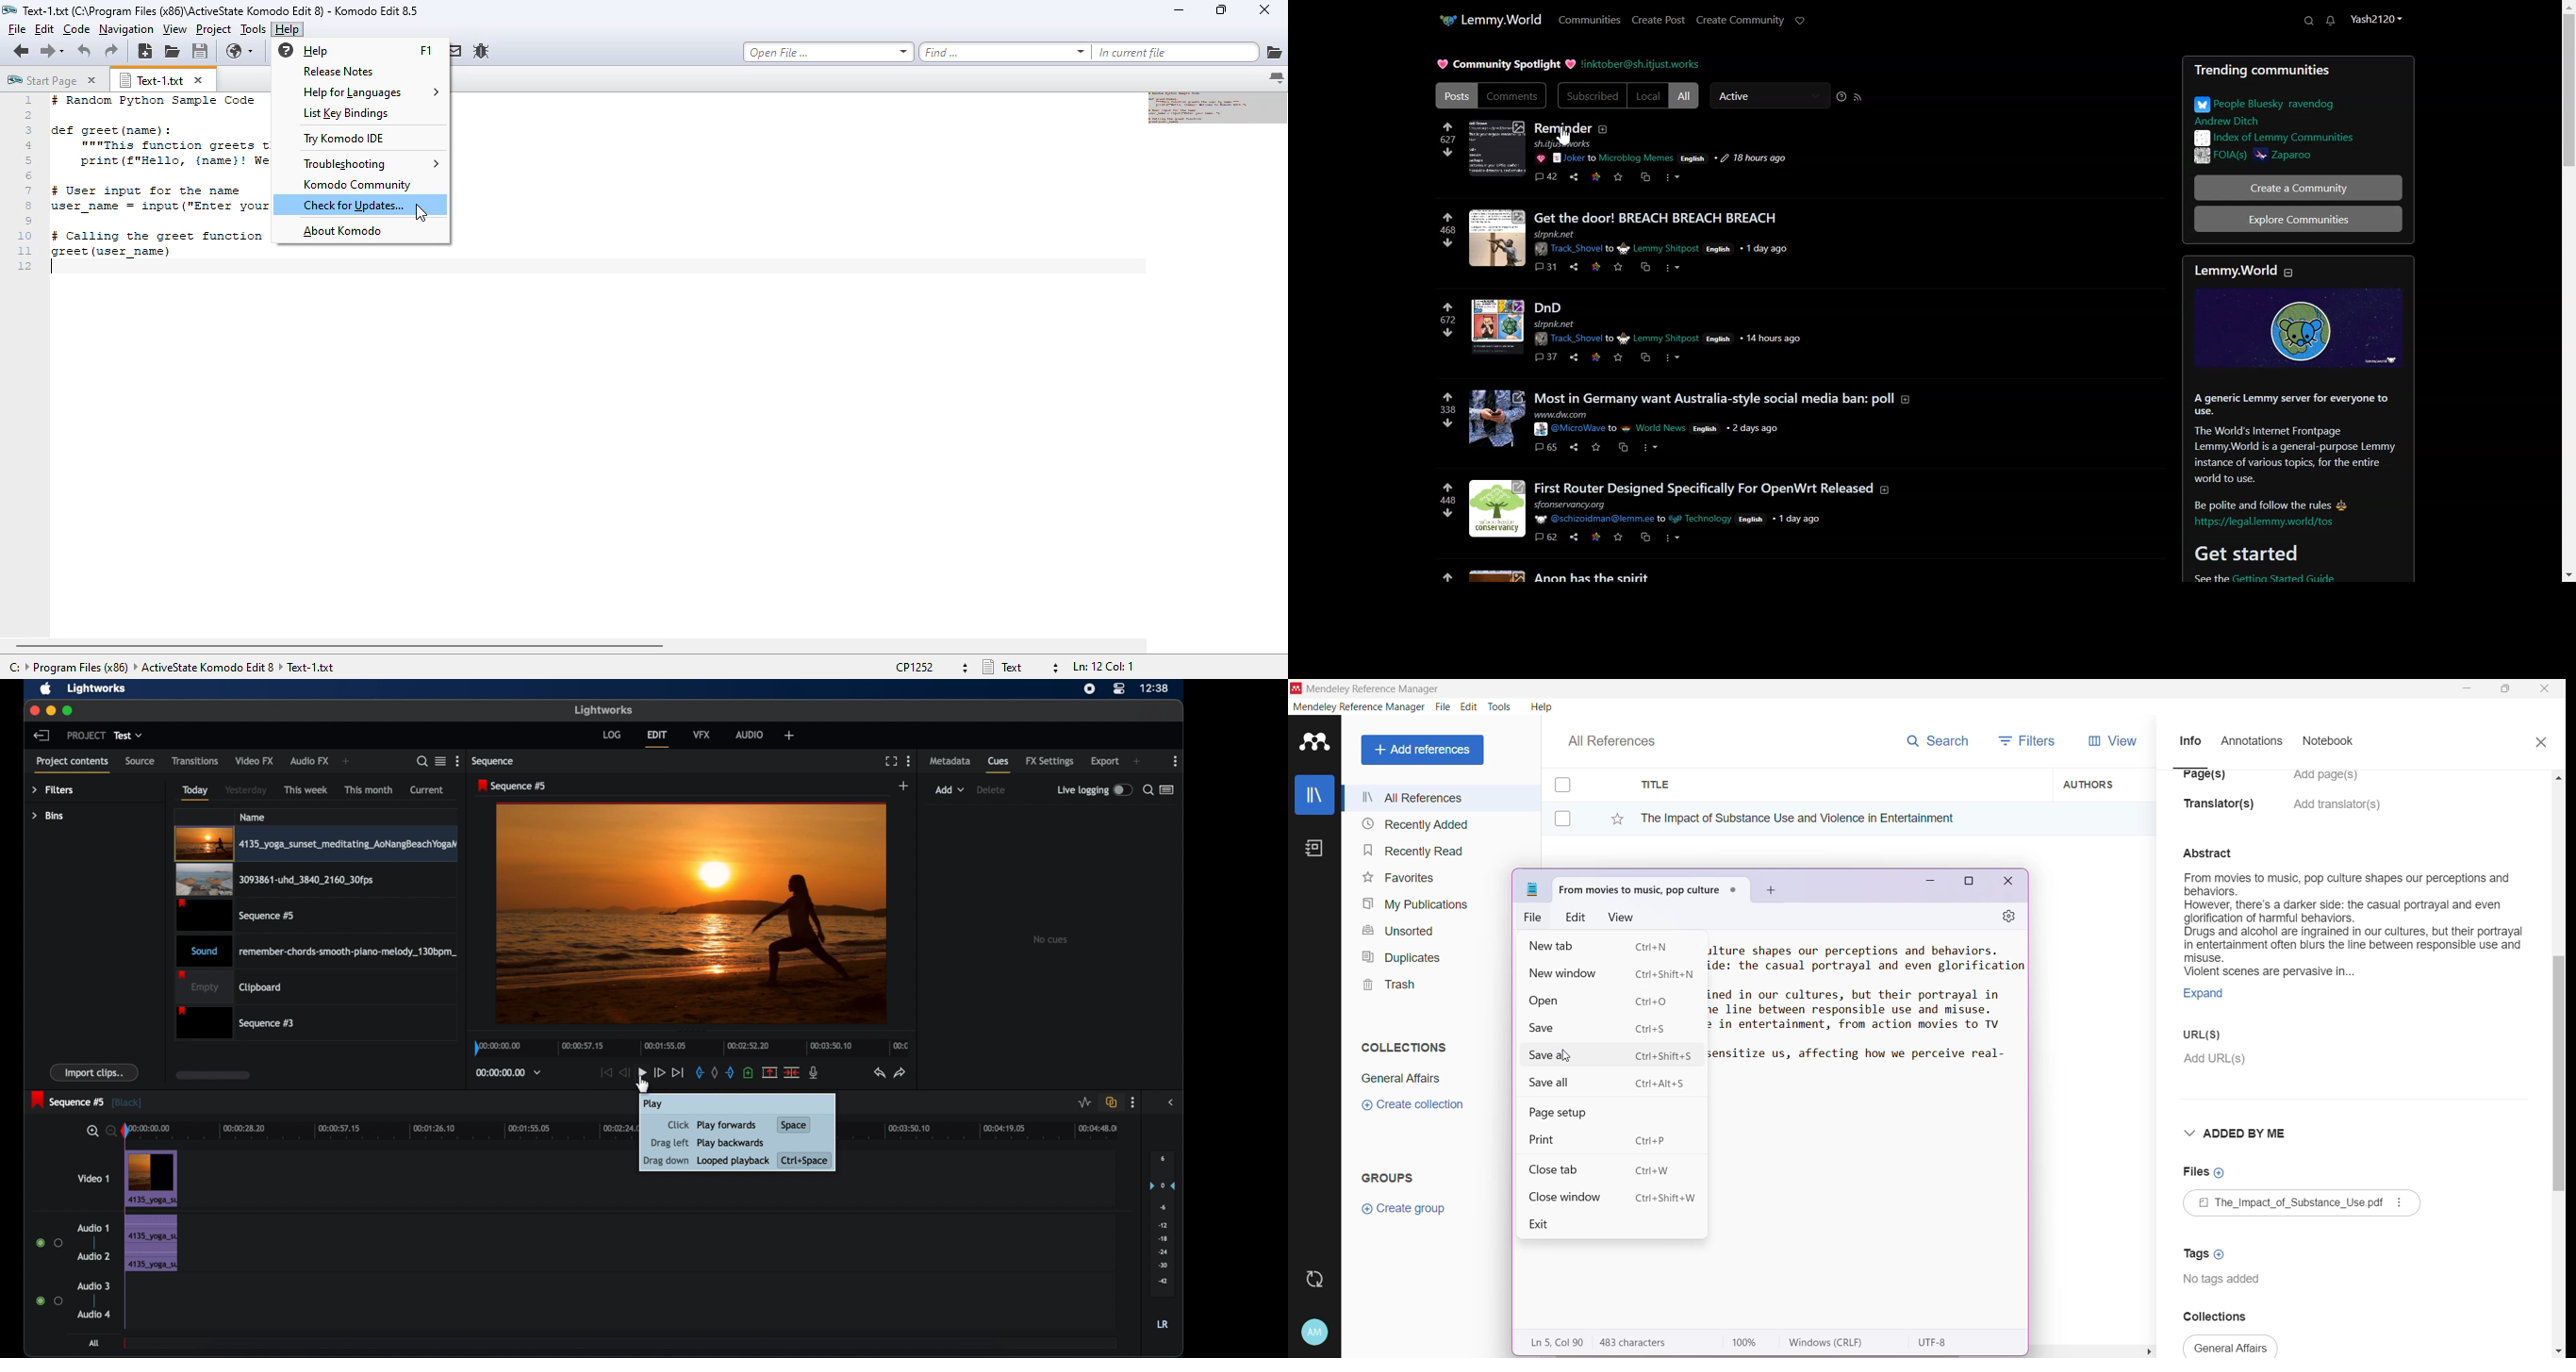 This screenshot has height=1372, width=2576. What do you see at coordinates (1137, 761) in the screenshot?
I see `add` at bounding box center [1137, 761].